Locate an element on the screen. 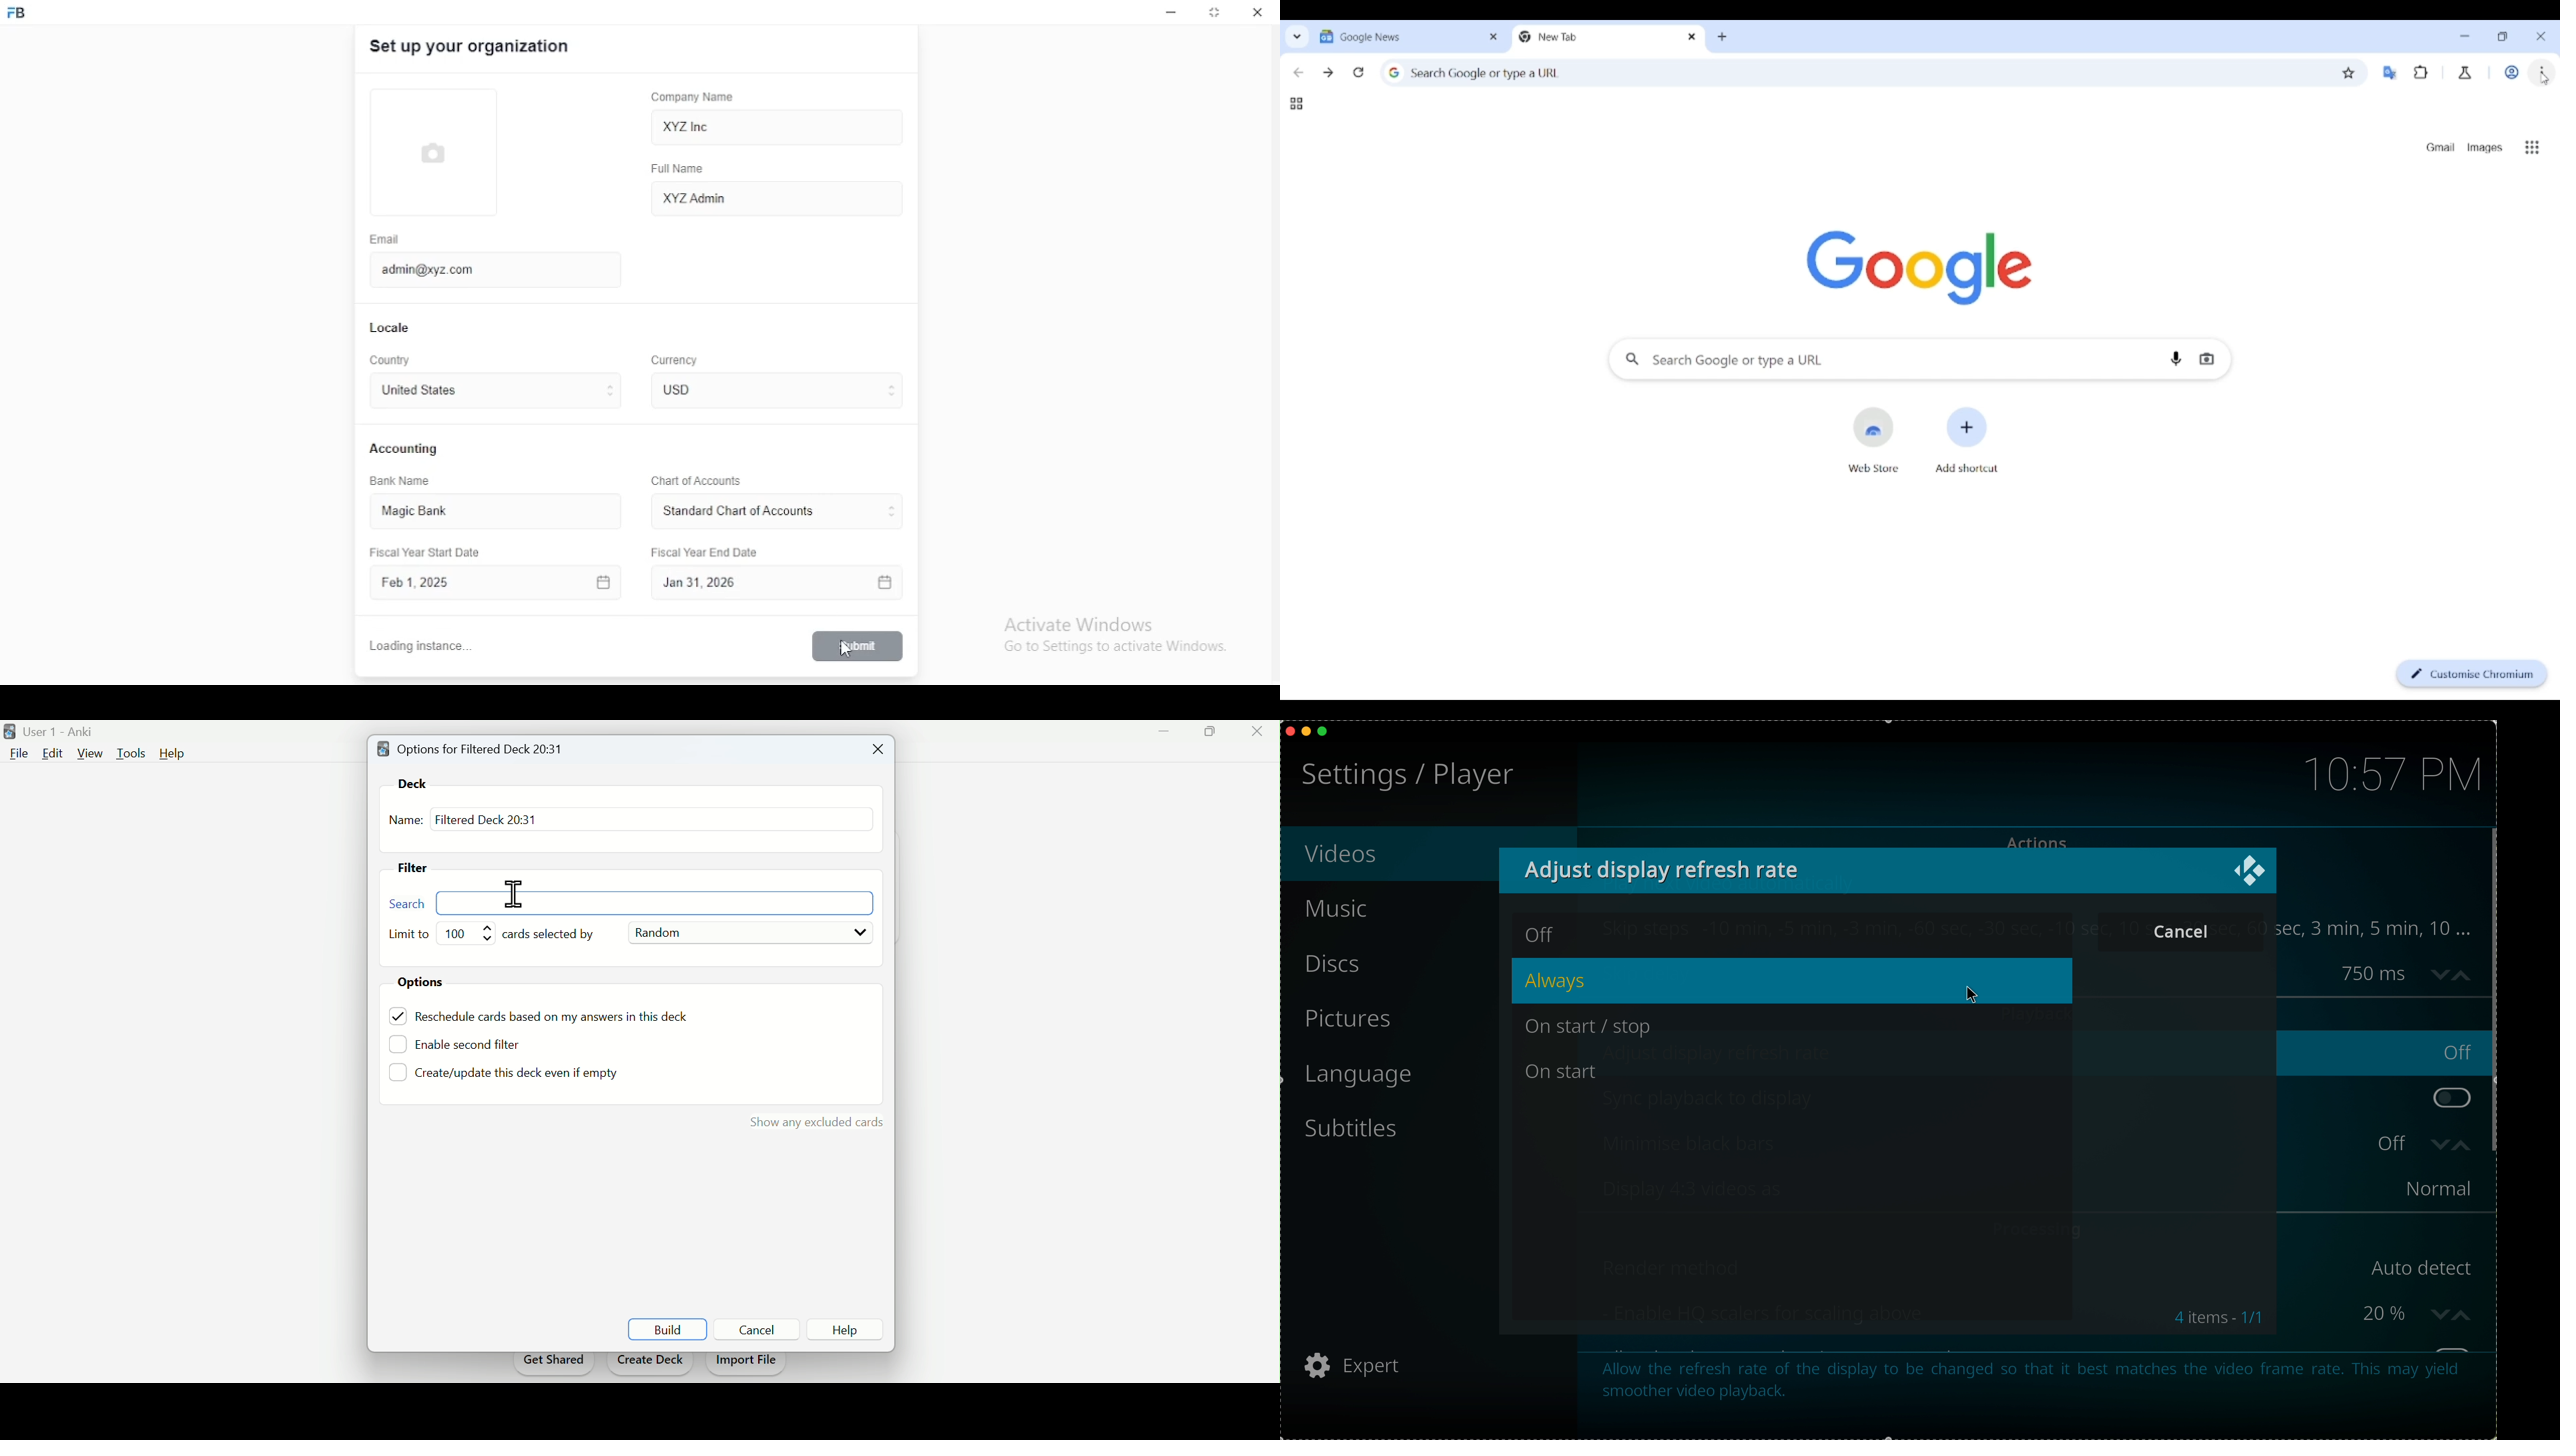  Search tabs is located at coordinates (1297, 36).